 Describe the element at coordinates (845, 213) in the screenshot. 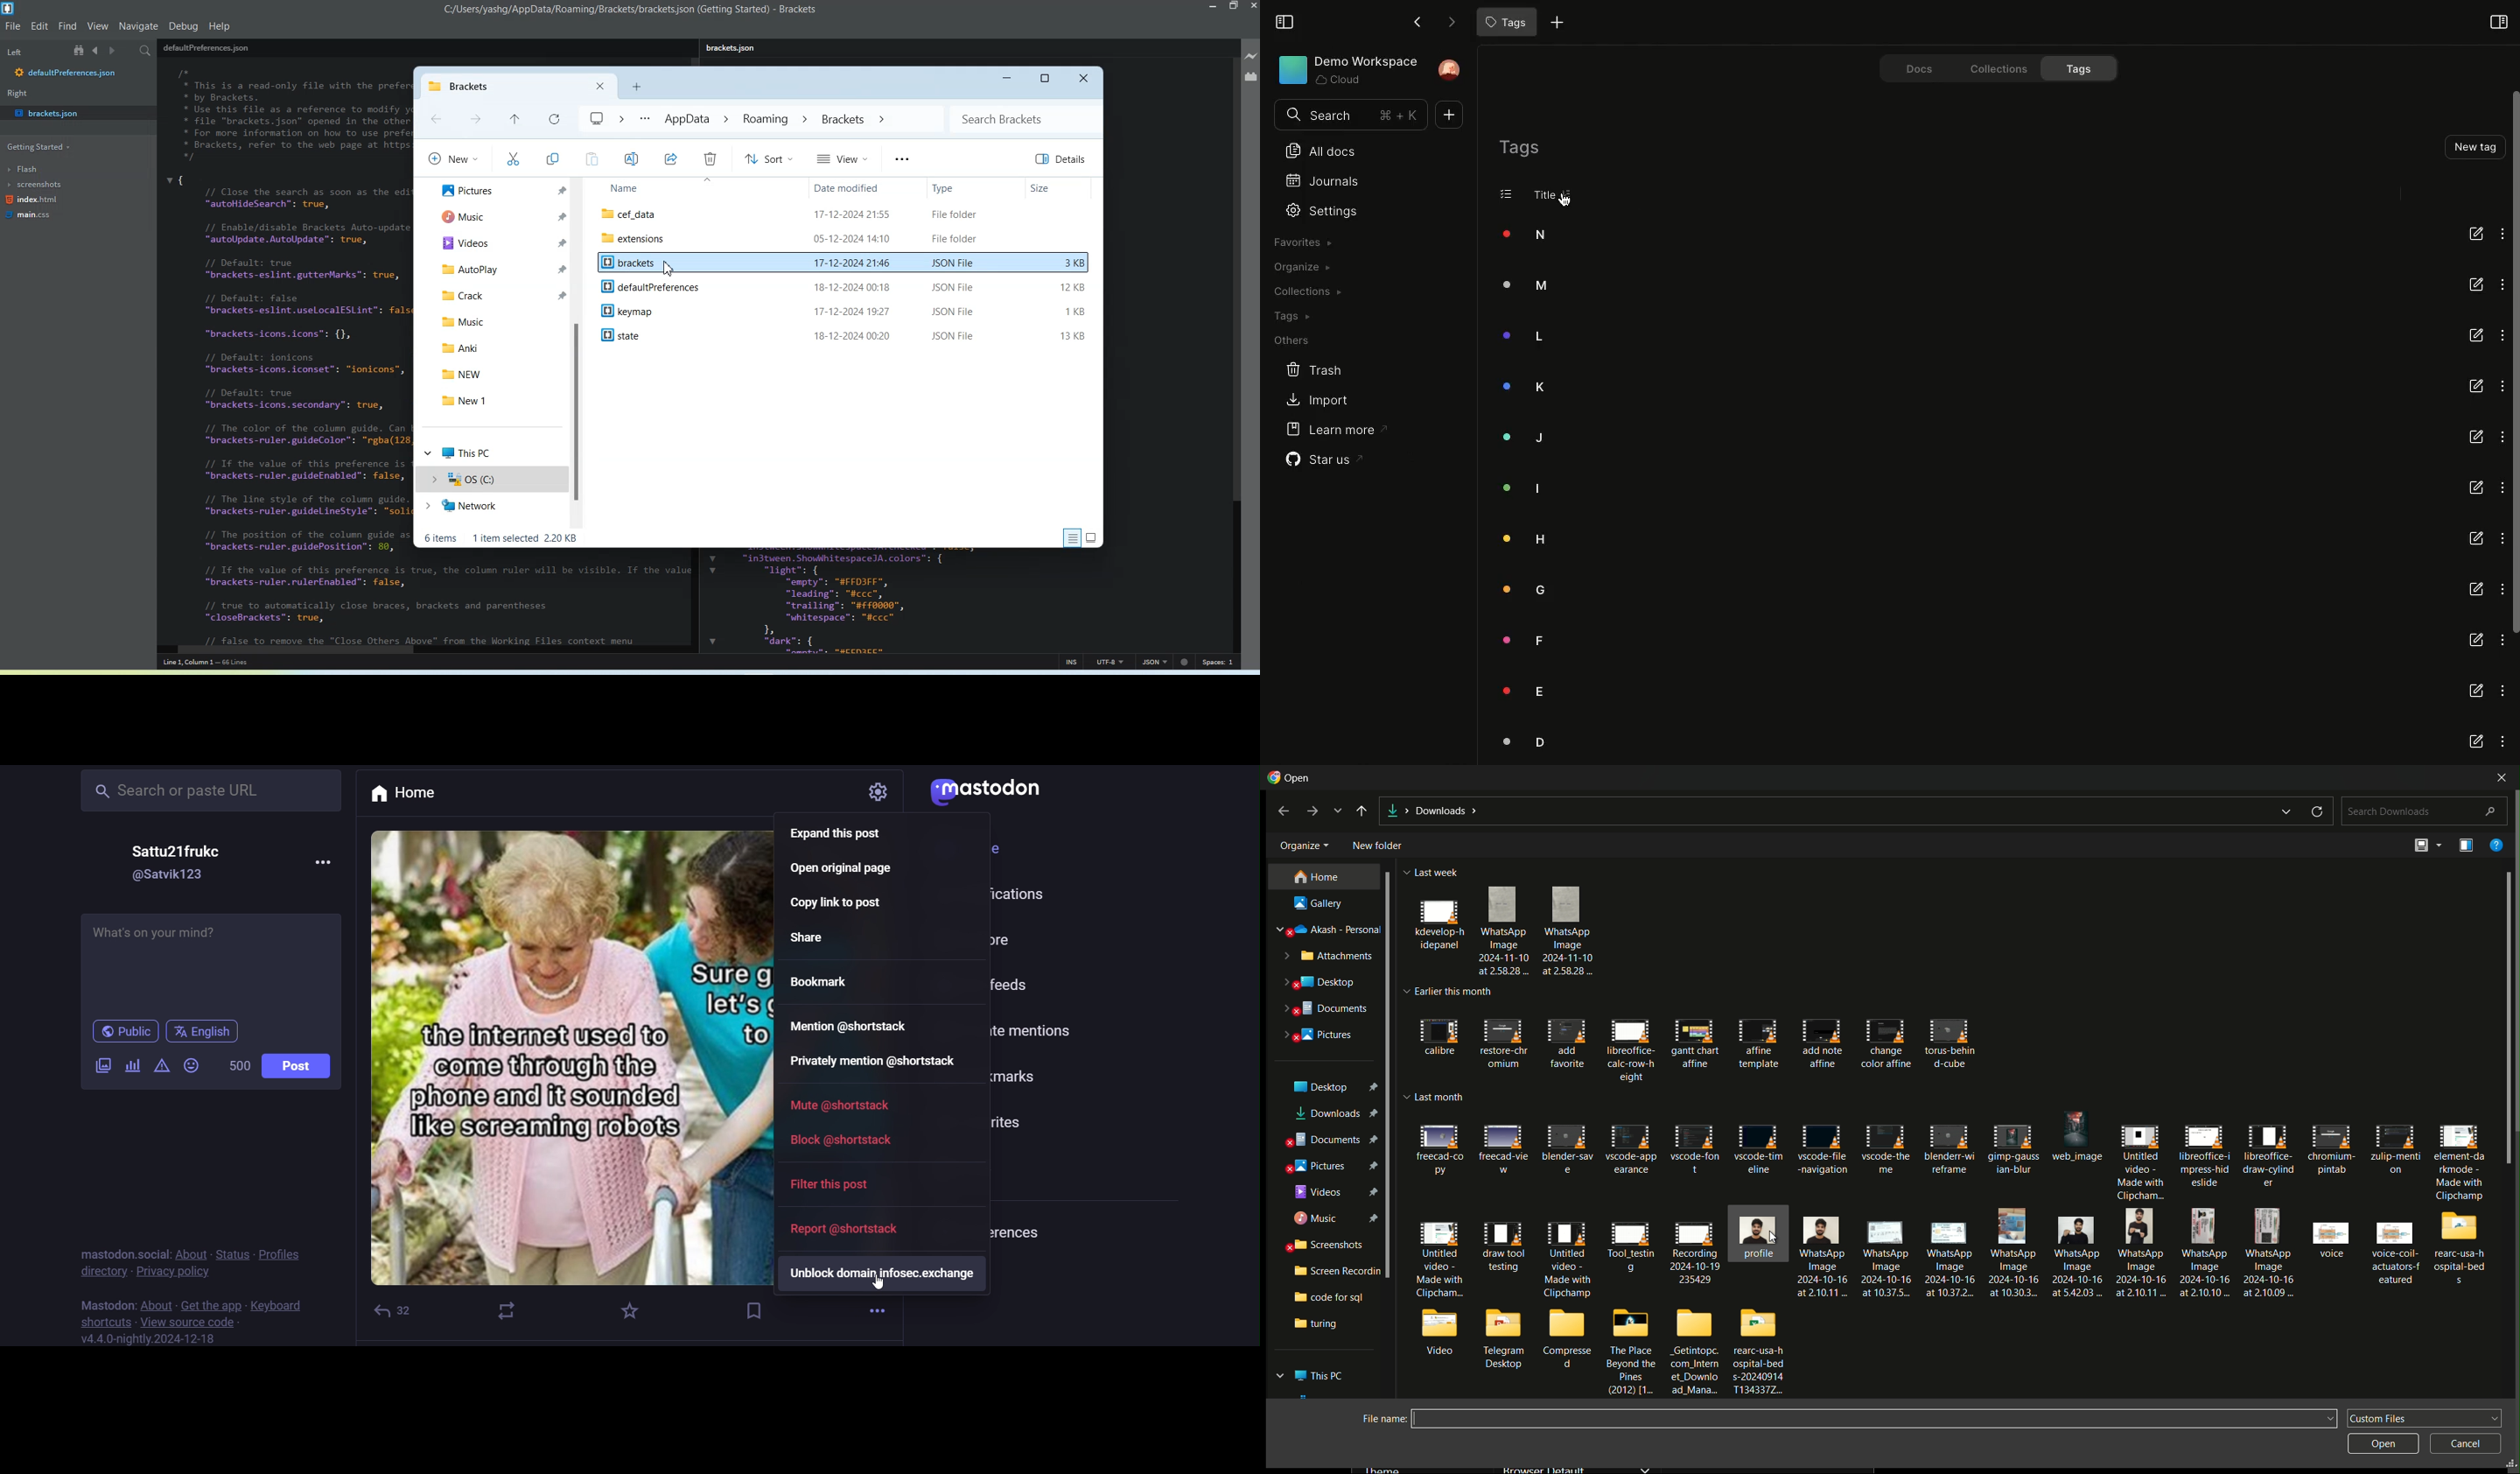

I see `File` at that location.